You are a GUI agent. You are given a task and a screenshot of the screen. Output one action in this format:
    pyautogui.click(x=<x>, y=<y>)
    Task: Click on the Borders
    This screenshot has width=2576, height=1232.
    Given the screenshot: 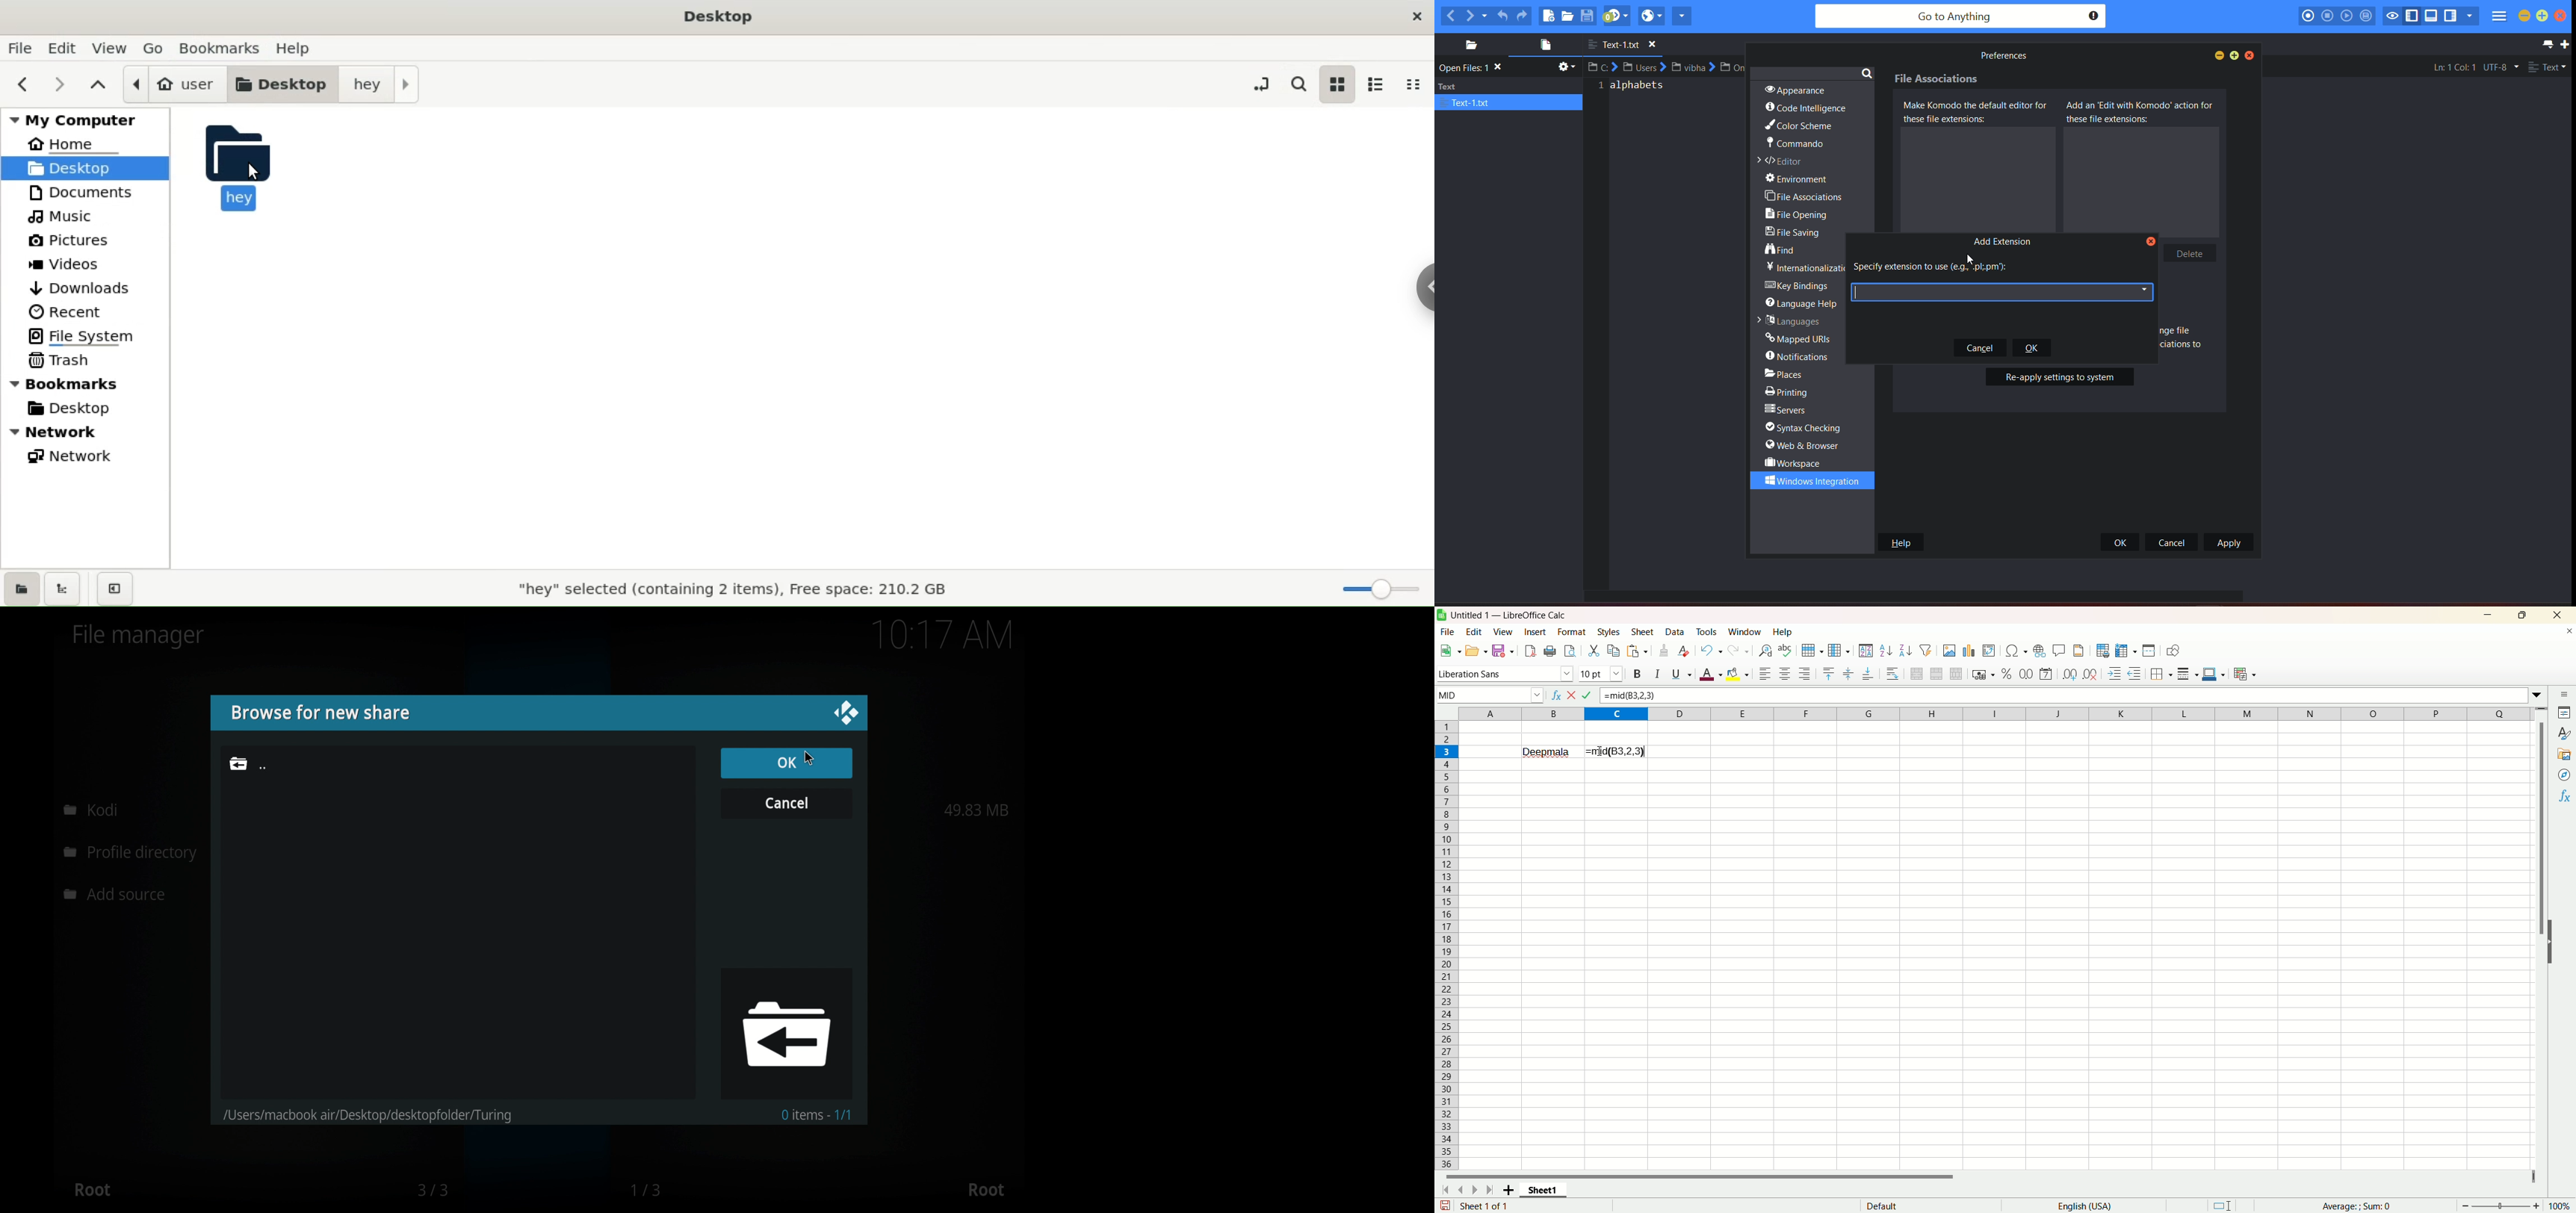 What is the action you would take?
    pyautogui.click(x=2161, y=674)
    